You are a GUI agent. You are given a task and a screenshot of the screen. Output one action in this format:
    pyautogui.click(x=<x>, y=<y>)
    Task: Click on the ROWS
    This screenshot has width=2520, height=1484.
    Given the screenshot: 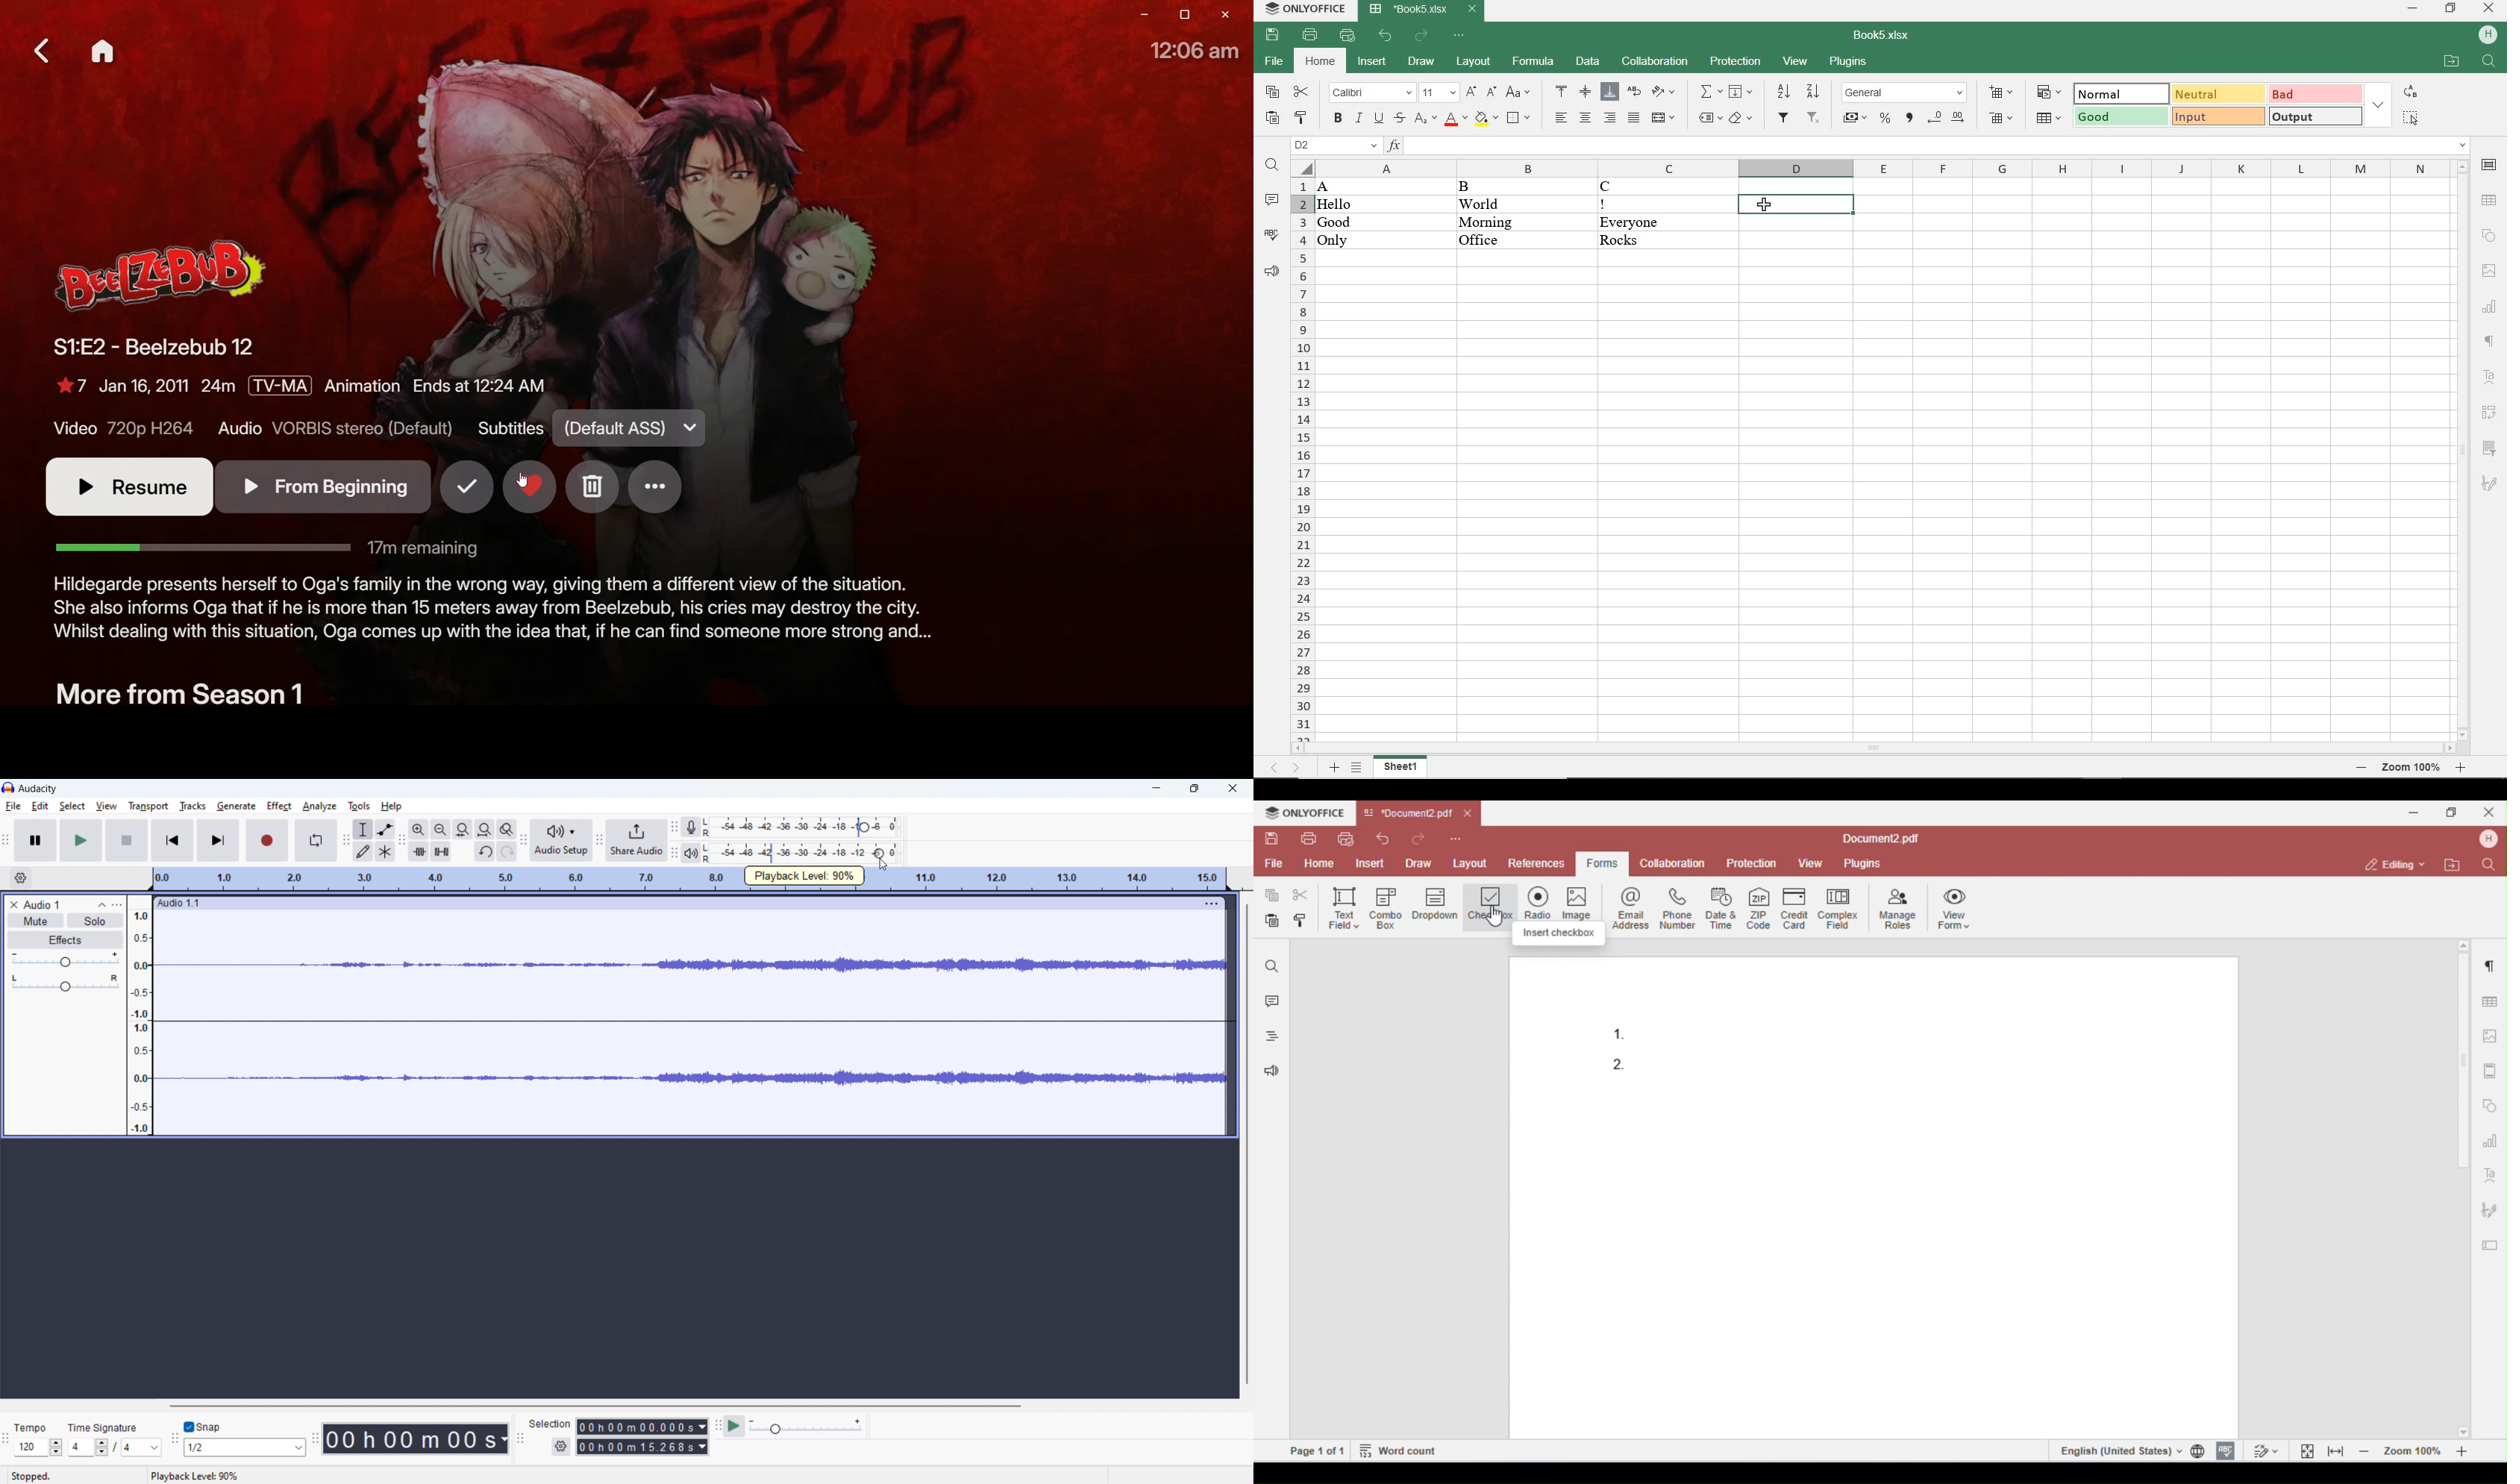 What is the action you would take?
    pyautogui.click(x=1301, y=457)
    